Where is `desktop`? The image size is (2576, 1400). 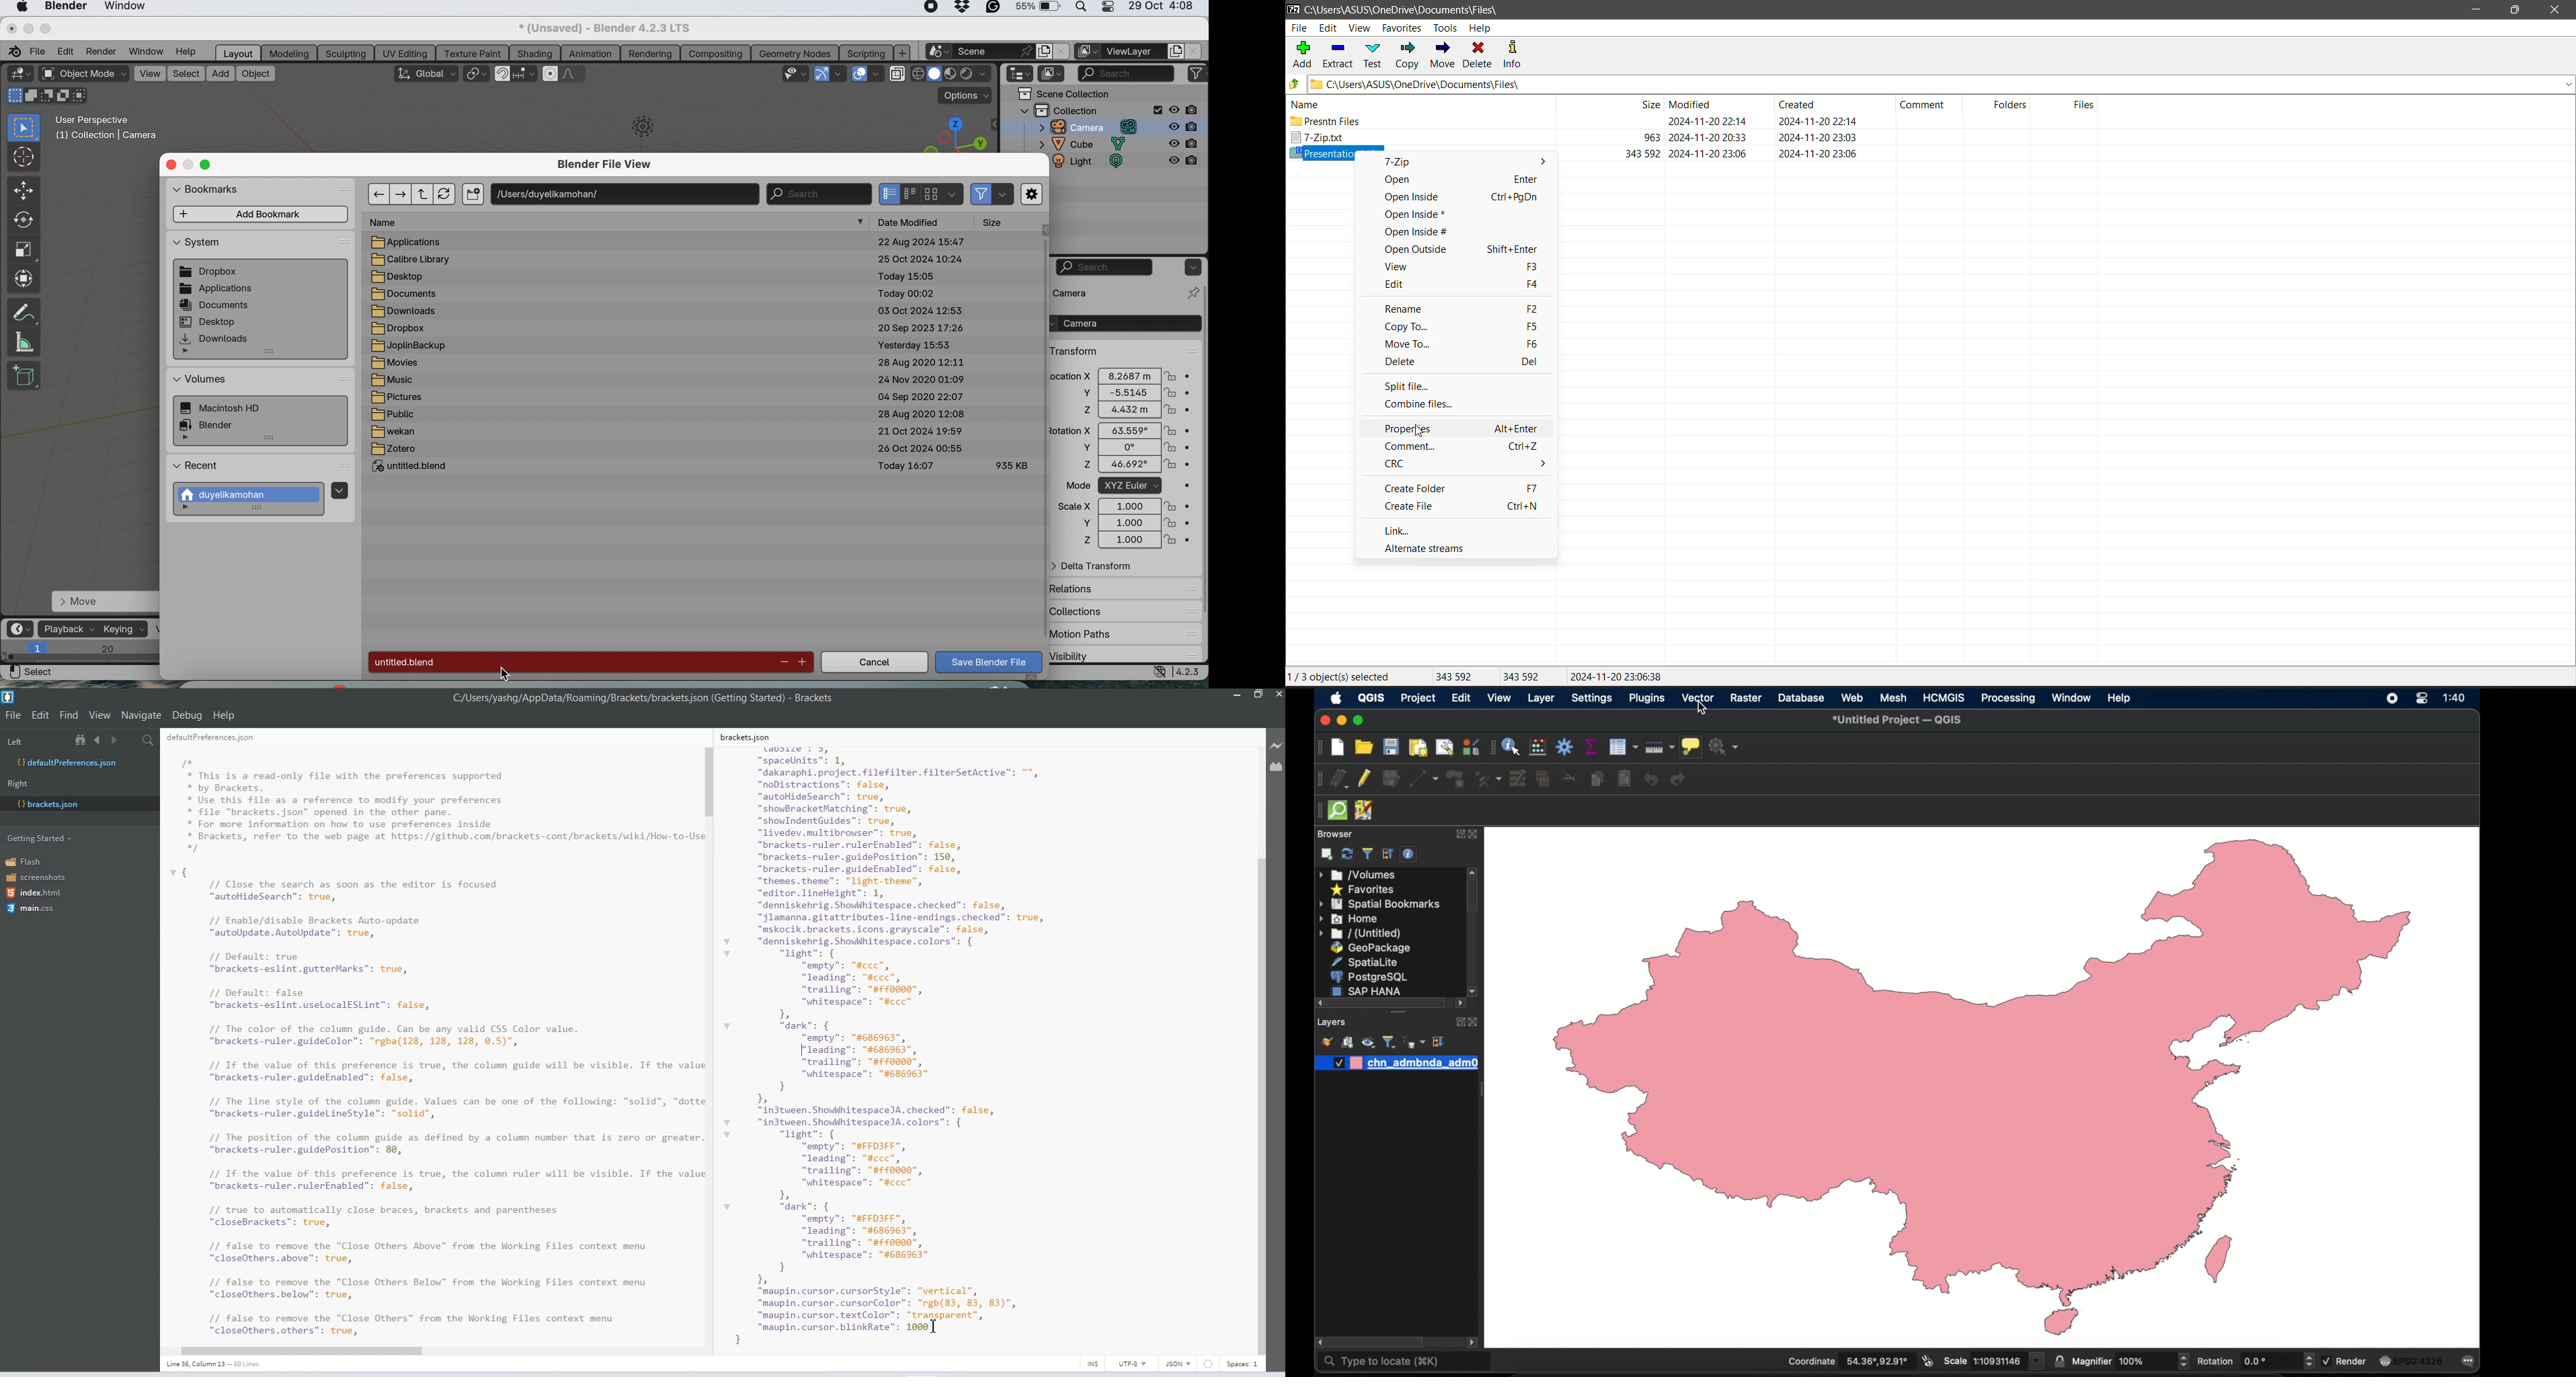 desktop is located at coordinates (404, 276).